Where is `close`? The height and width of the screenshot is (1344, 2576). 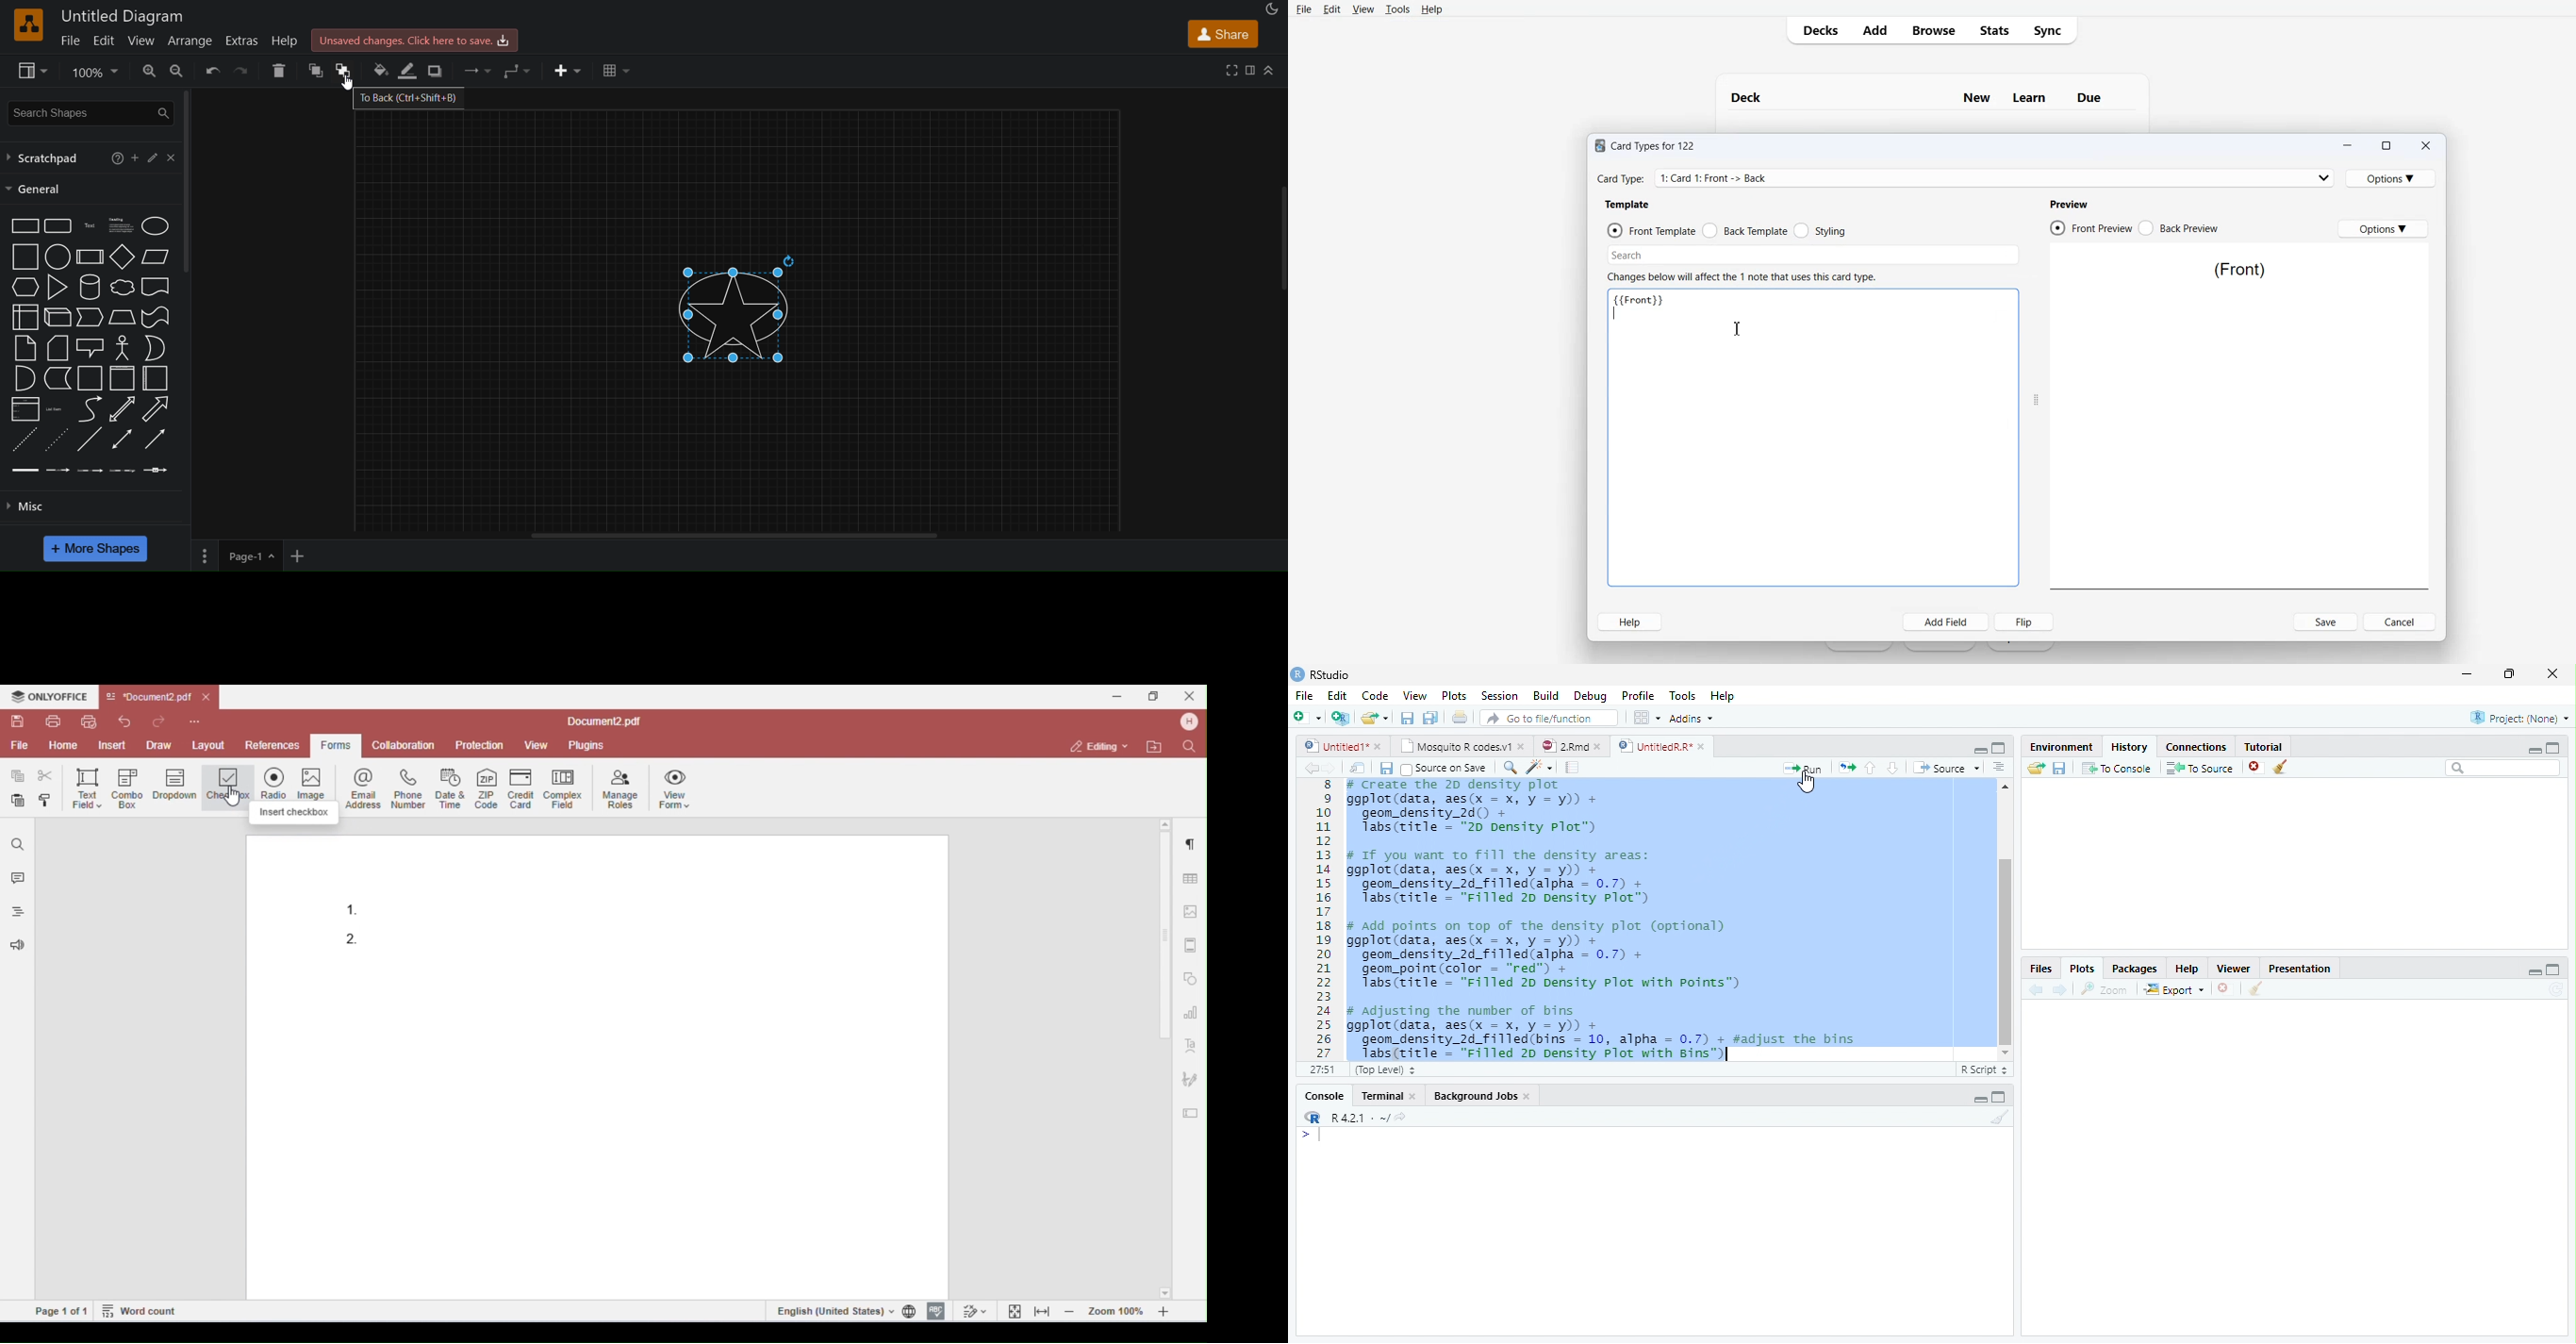 close is located at coordinates (2255, 768).